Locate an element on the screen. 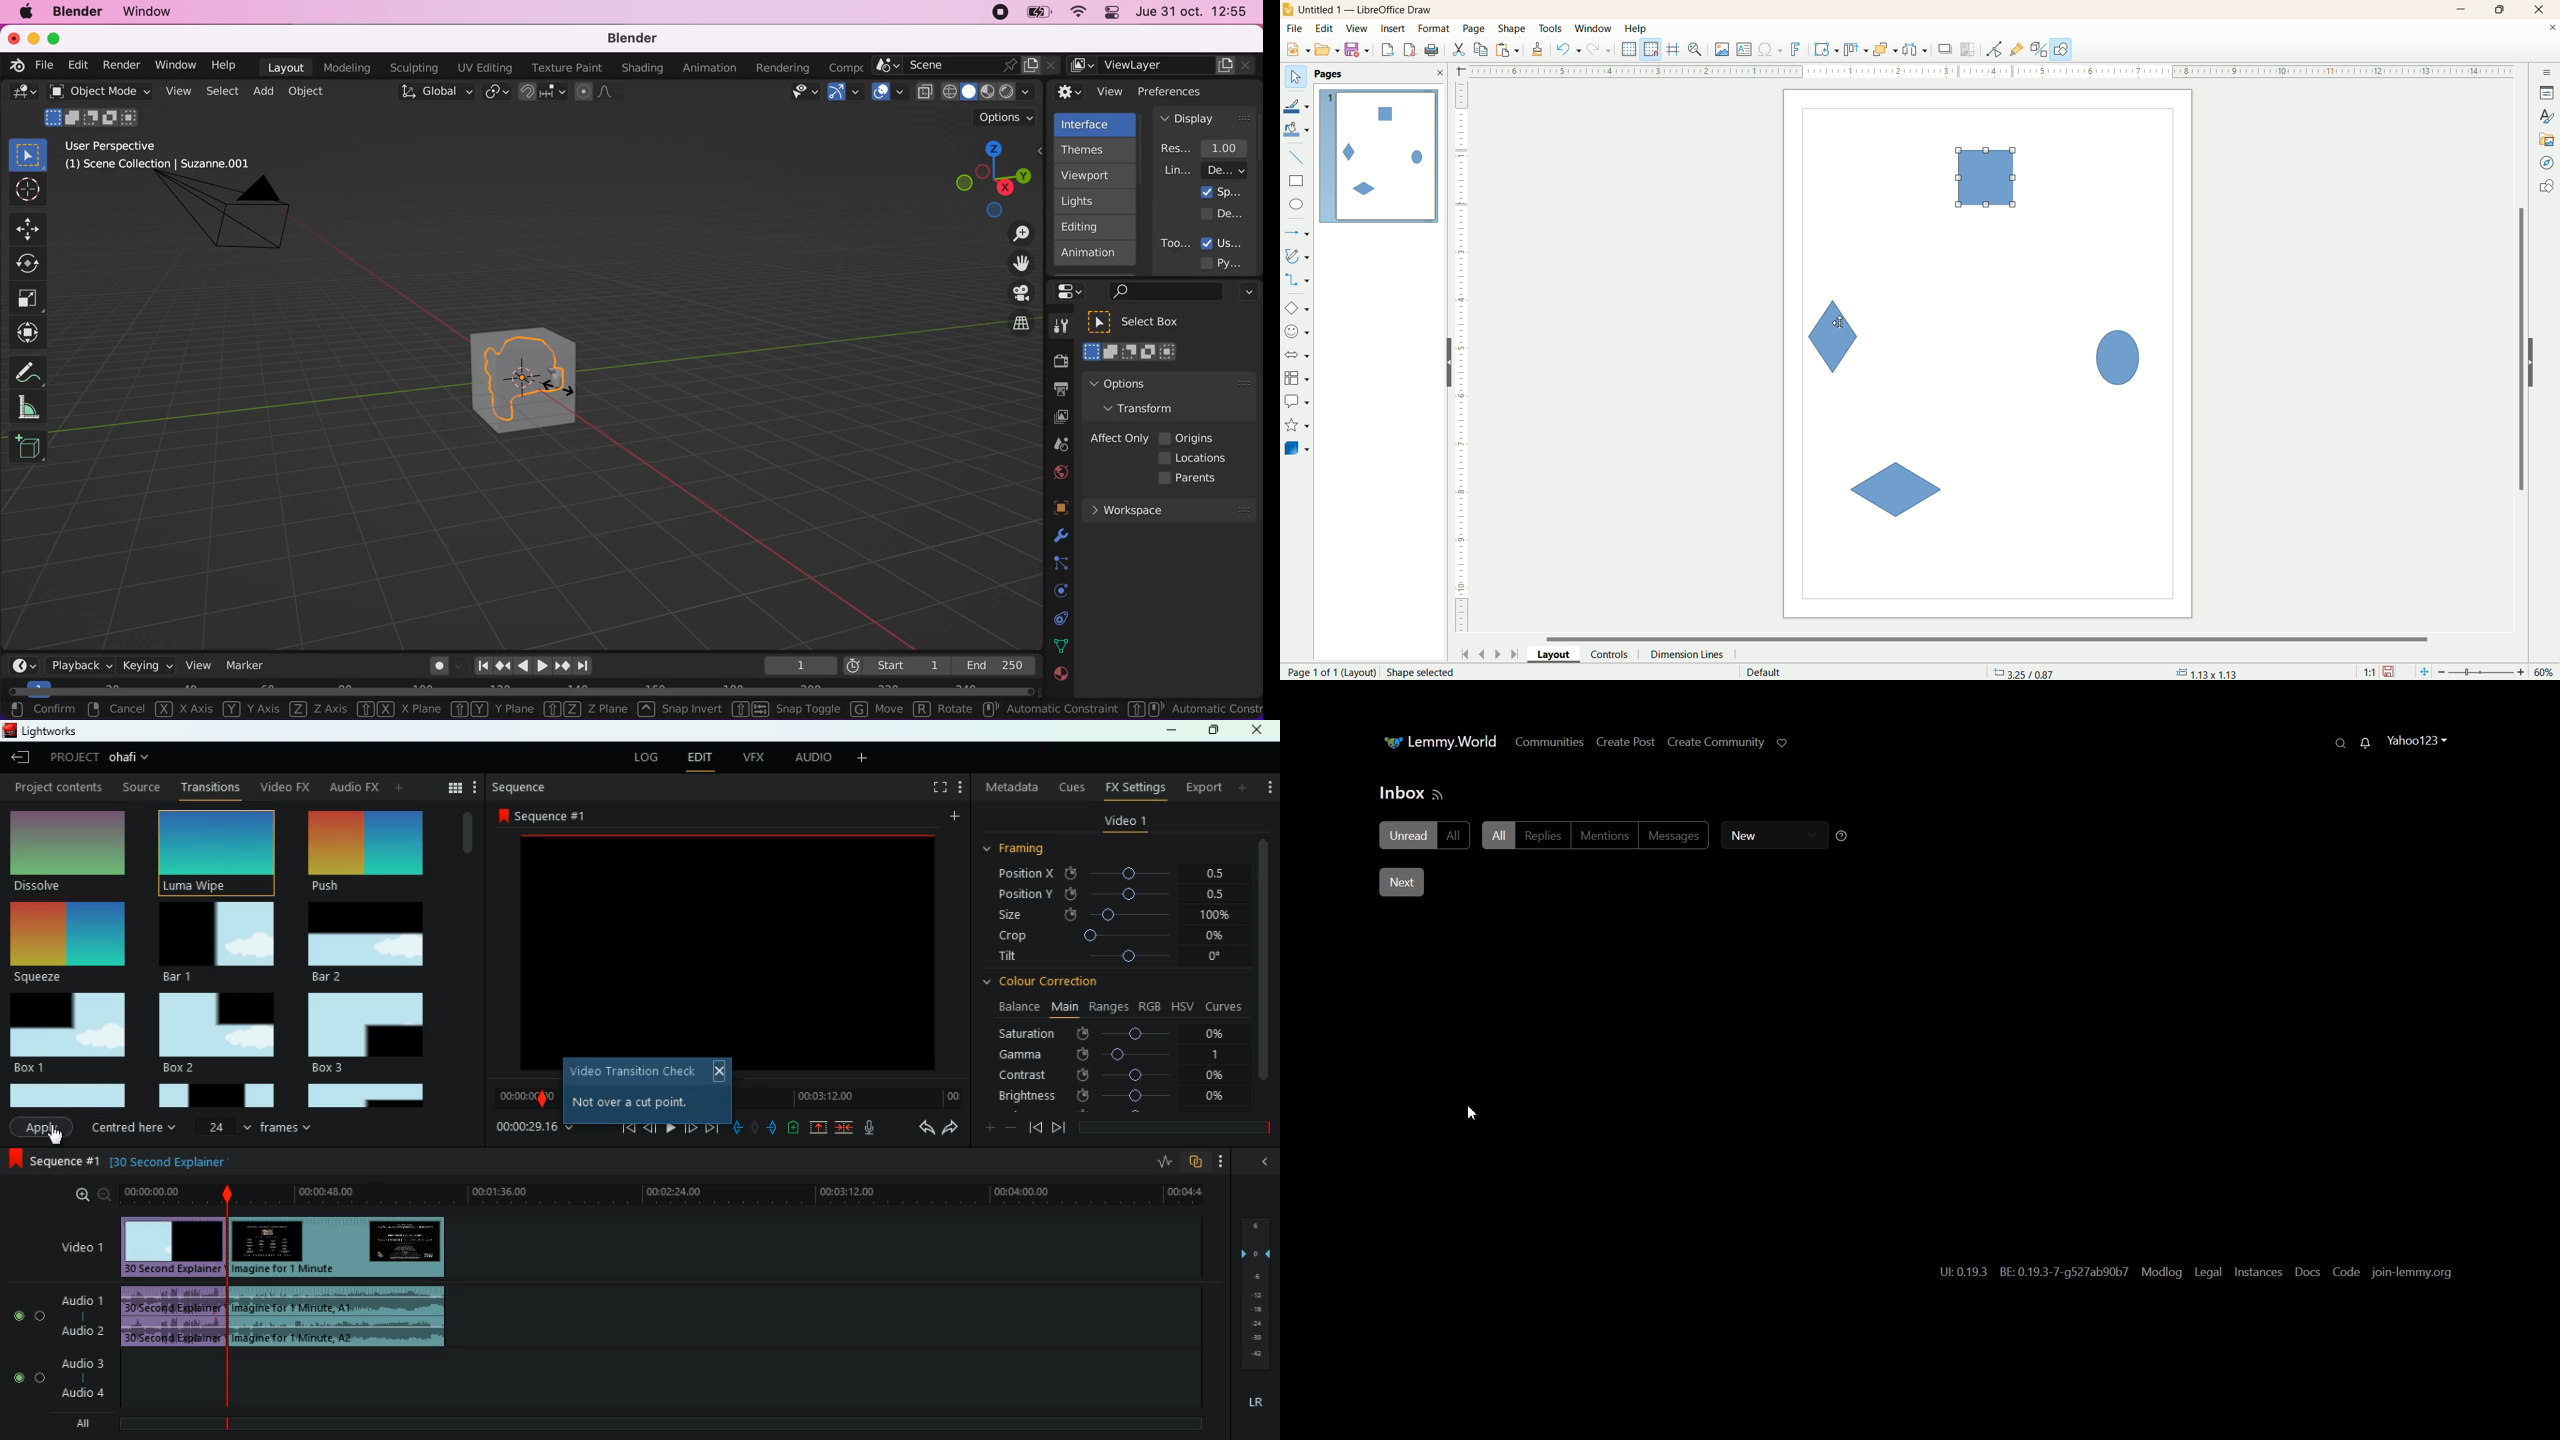  join-lemmy.org is located at coordinates (2413, 1273).